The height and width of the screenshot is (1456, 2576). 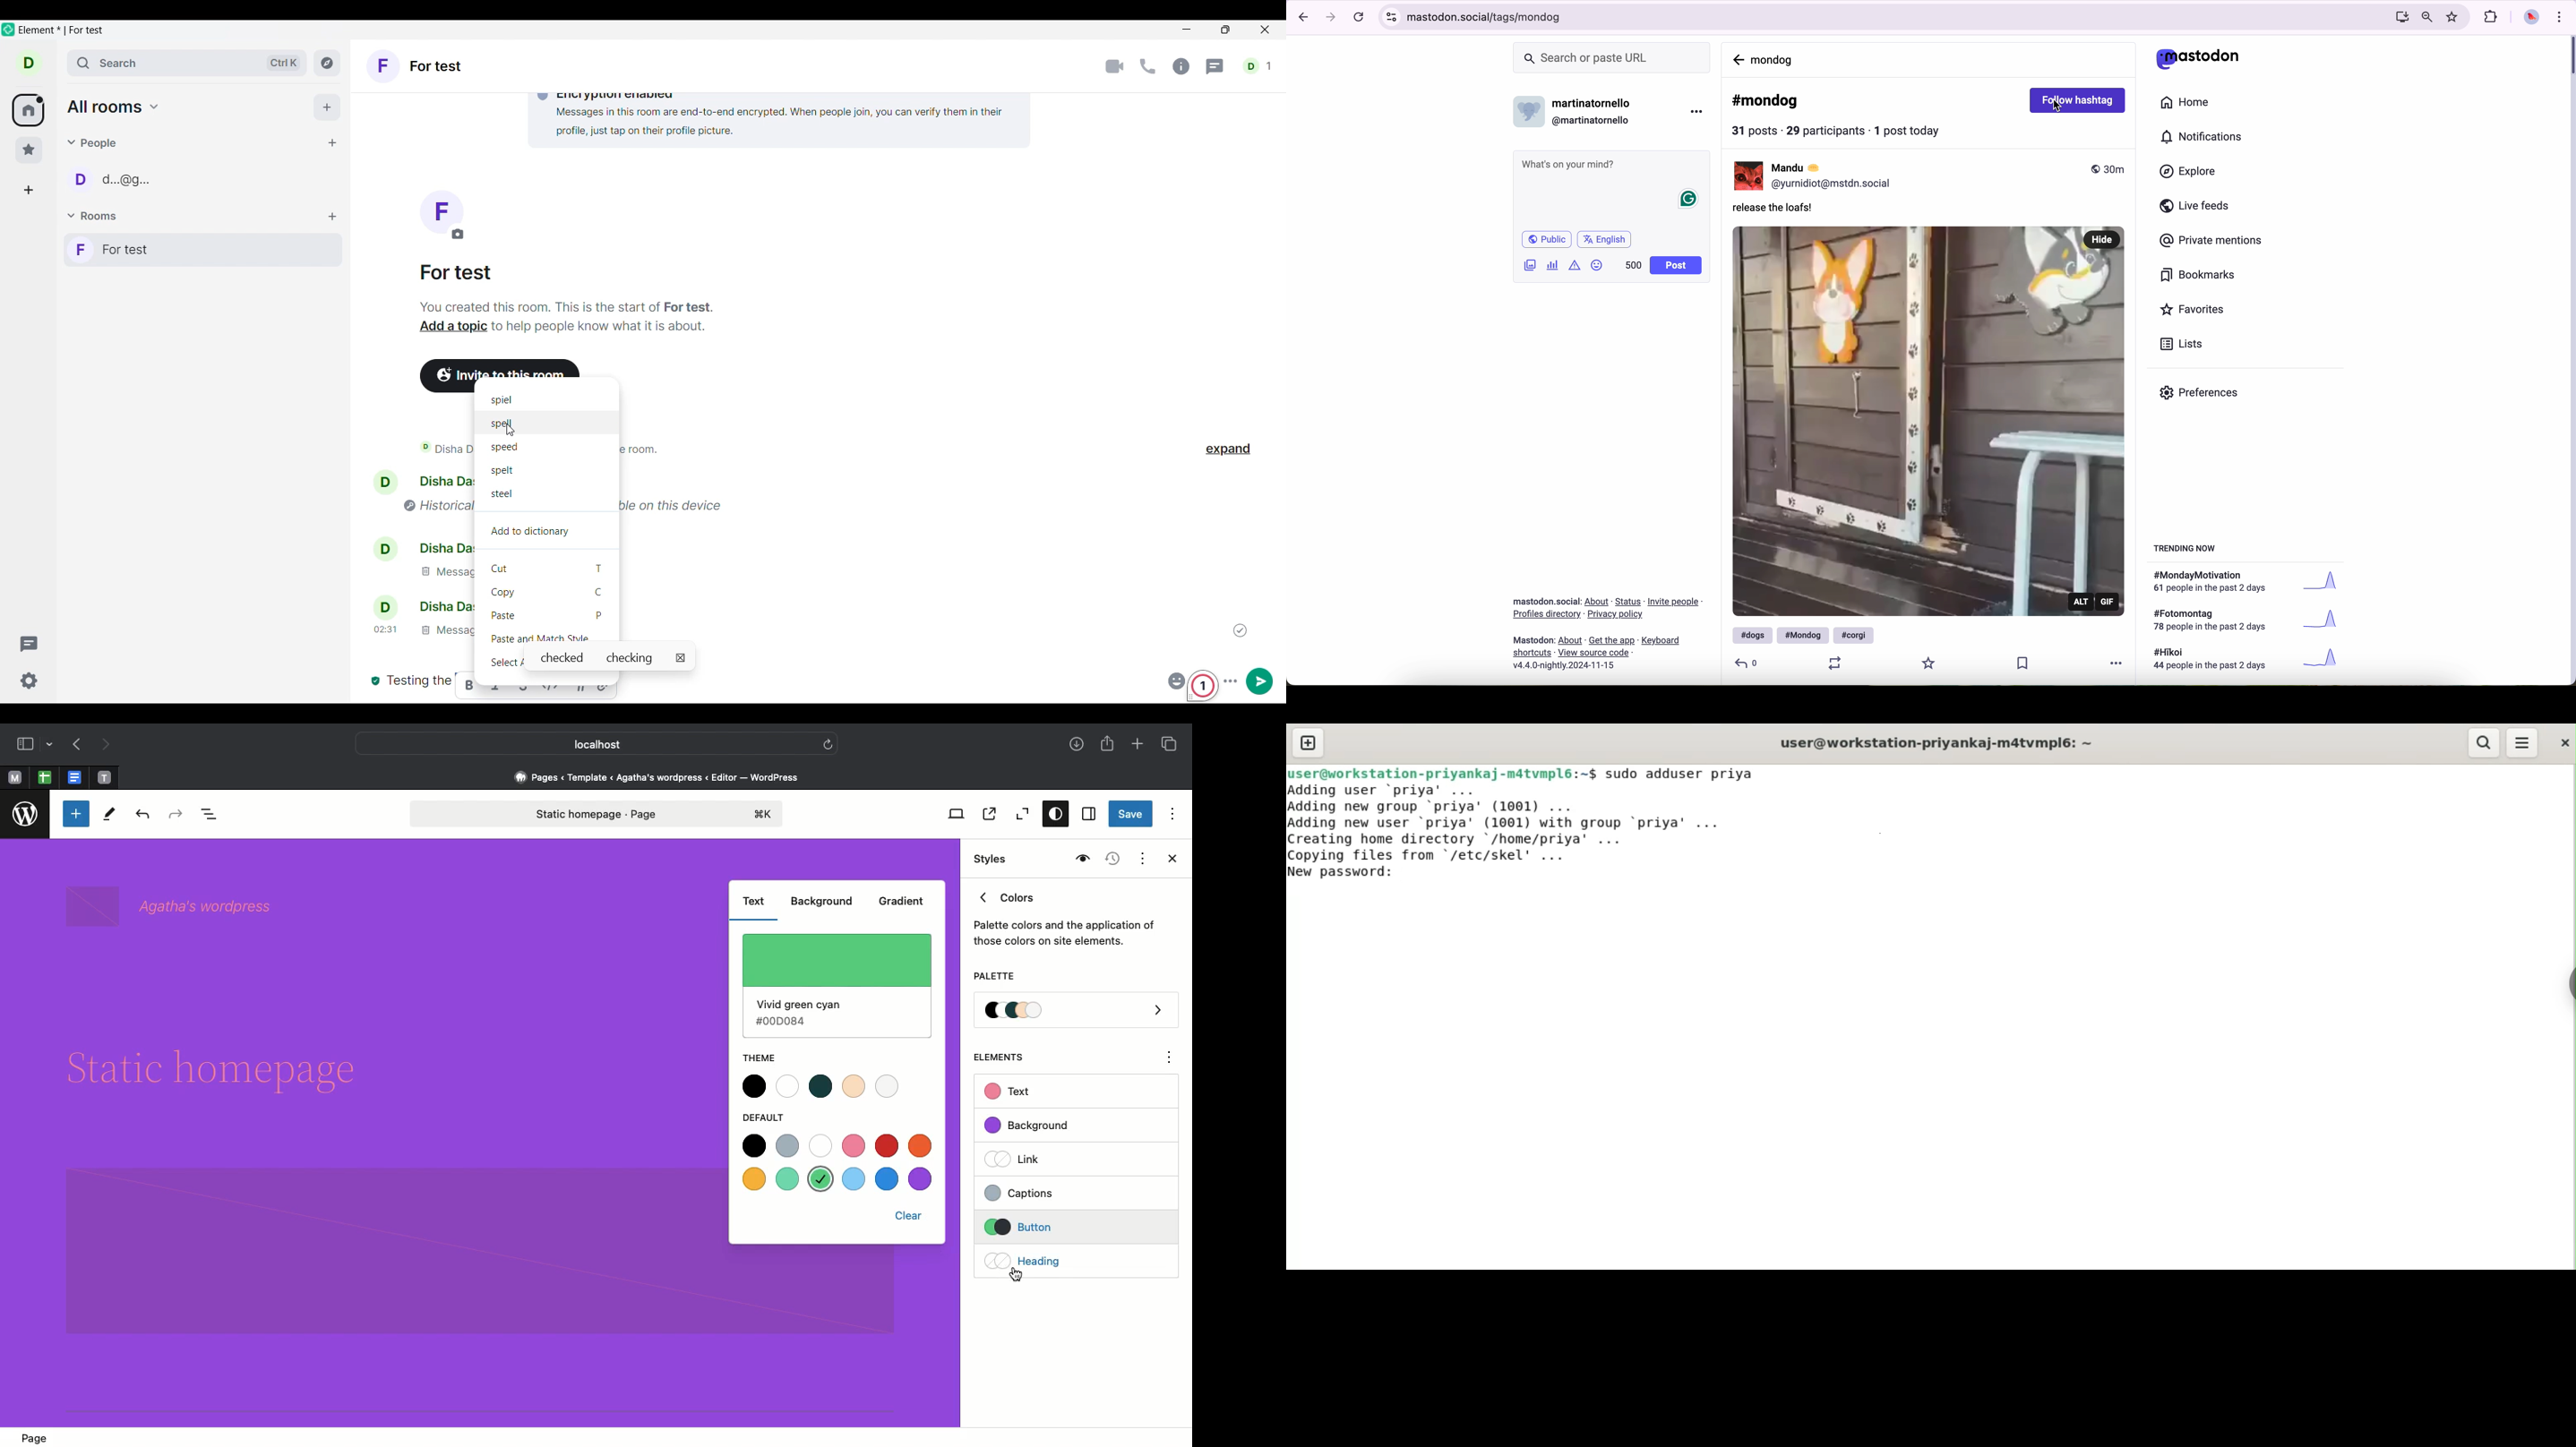 I want to click on All rooms, so click(x=28, y=111).